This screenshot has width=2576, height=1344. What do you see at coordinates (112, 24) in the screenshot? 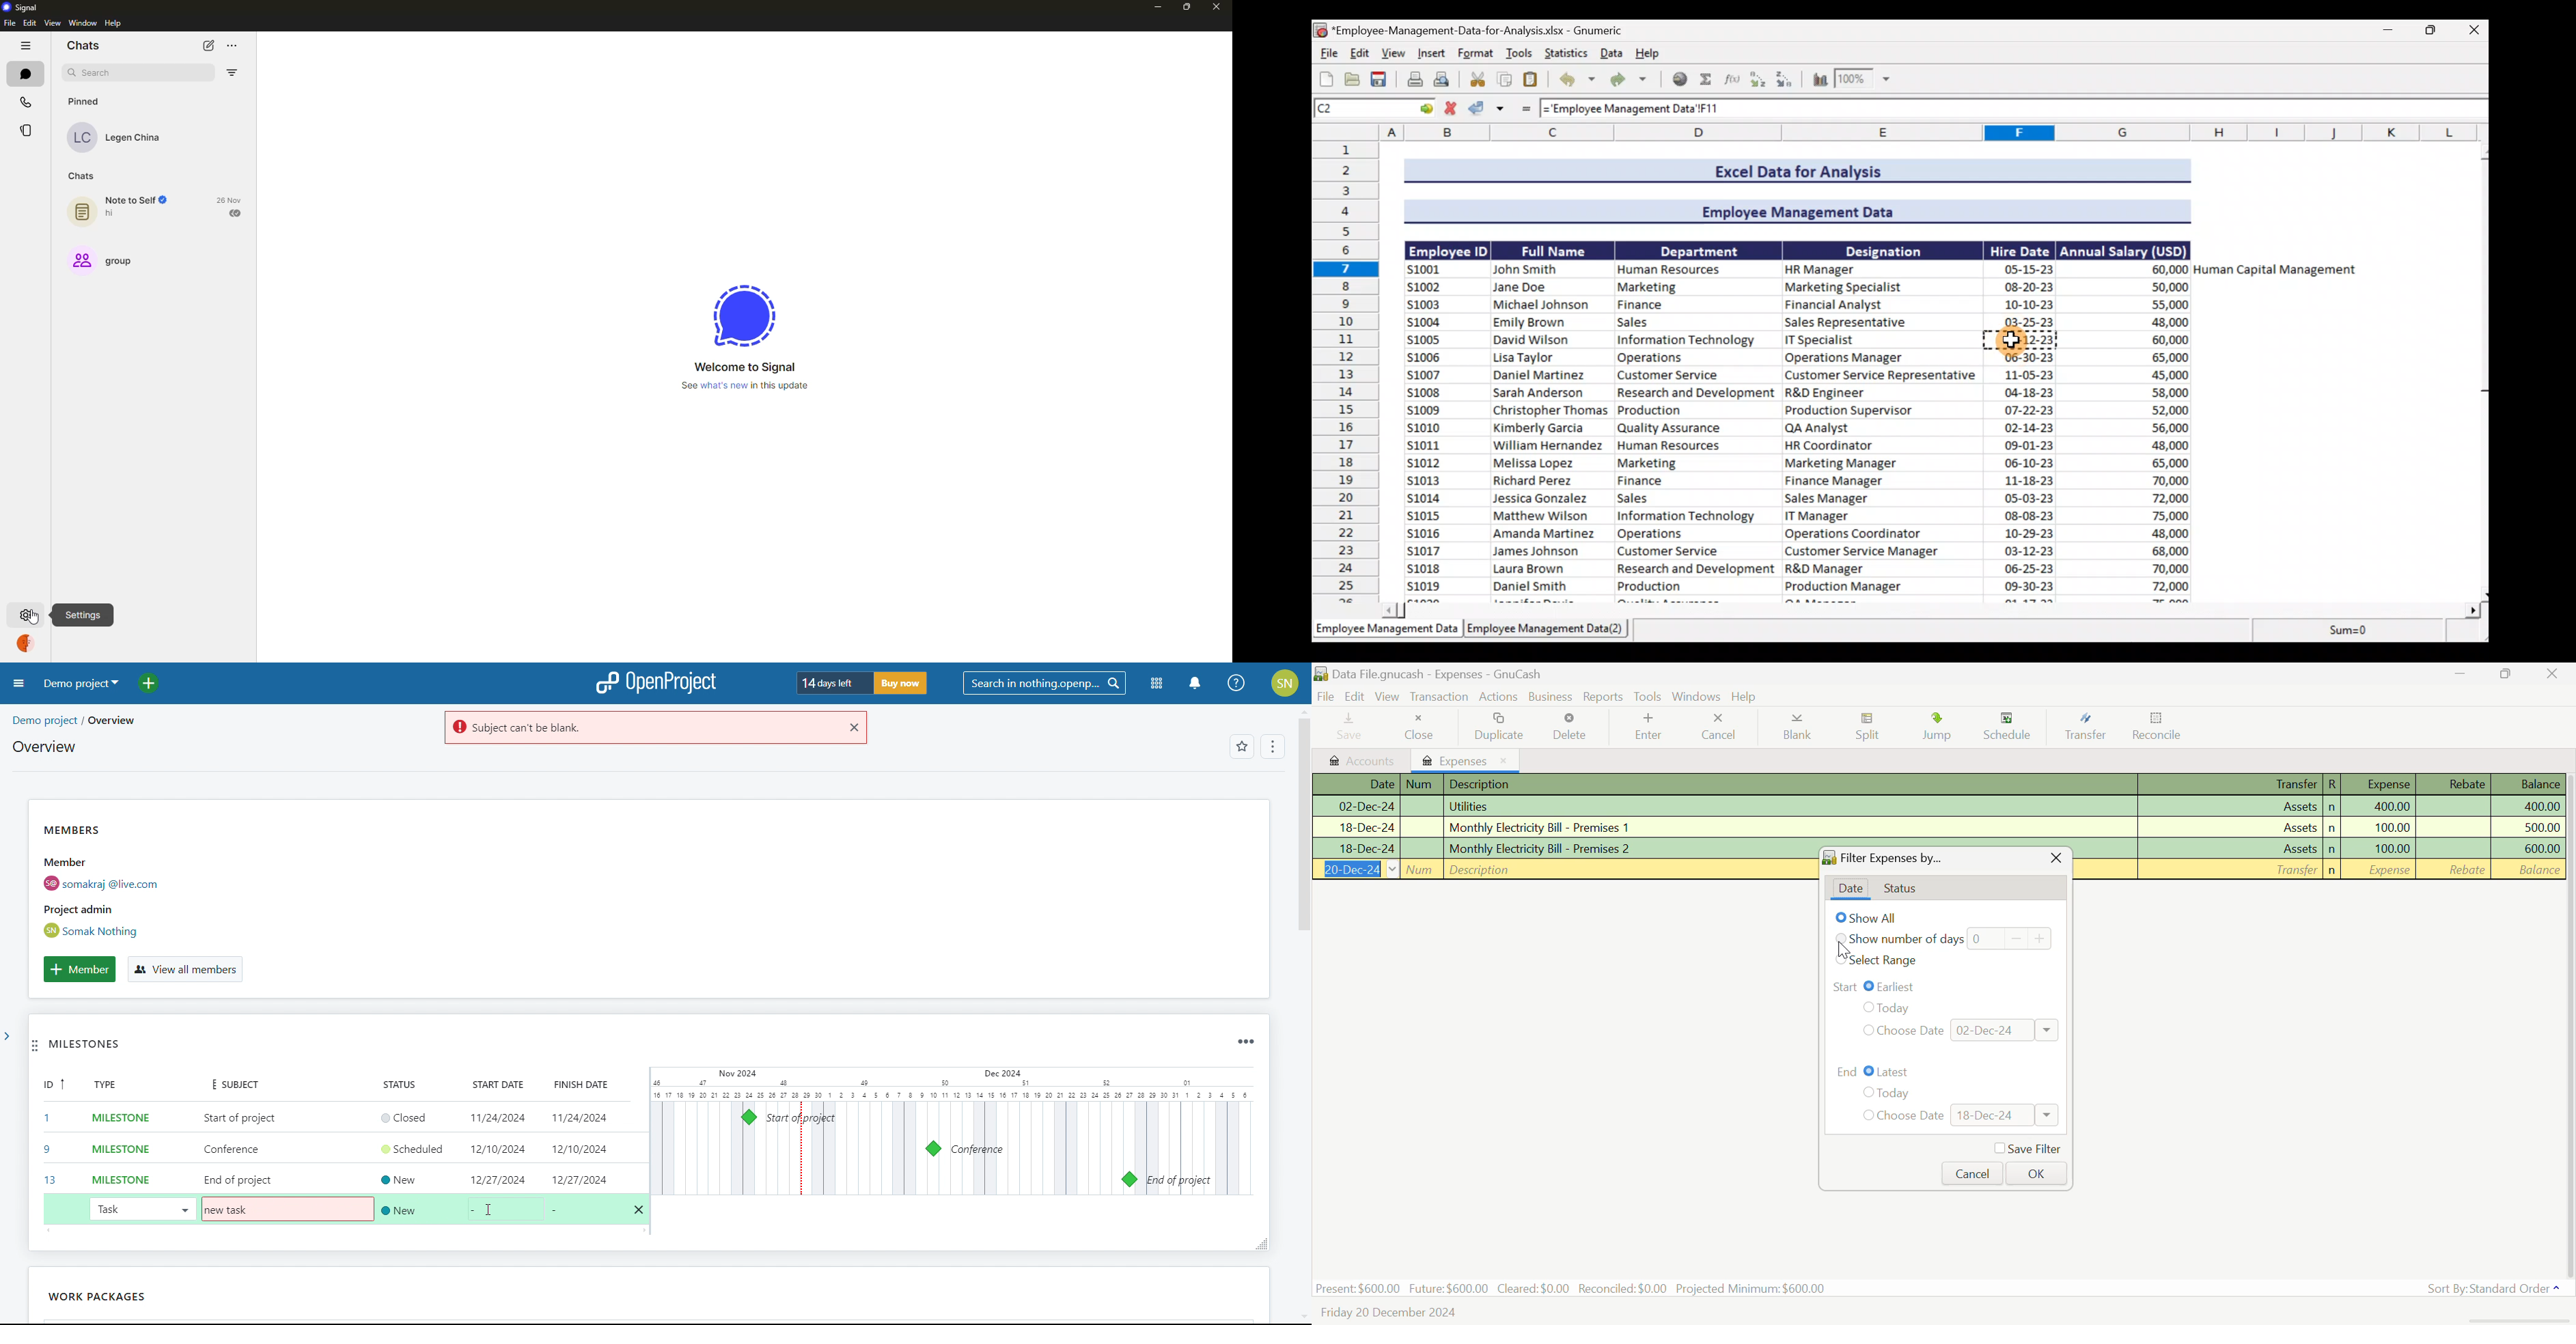
I see `help` at bounding box center [112, 24].